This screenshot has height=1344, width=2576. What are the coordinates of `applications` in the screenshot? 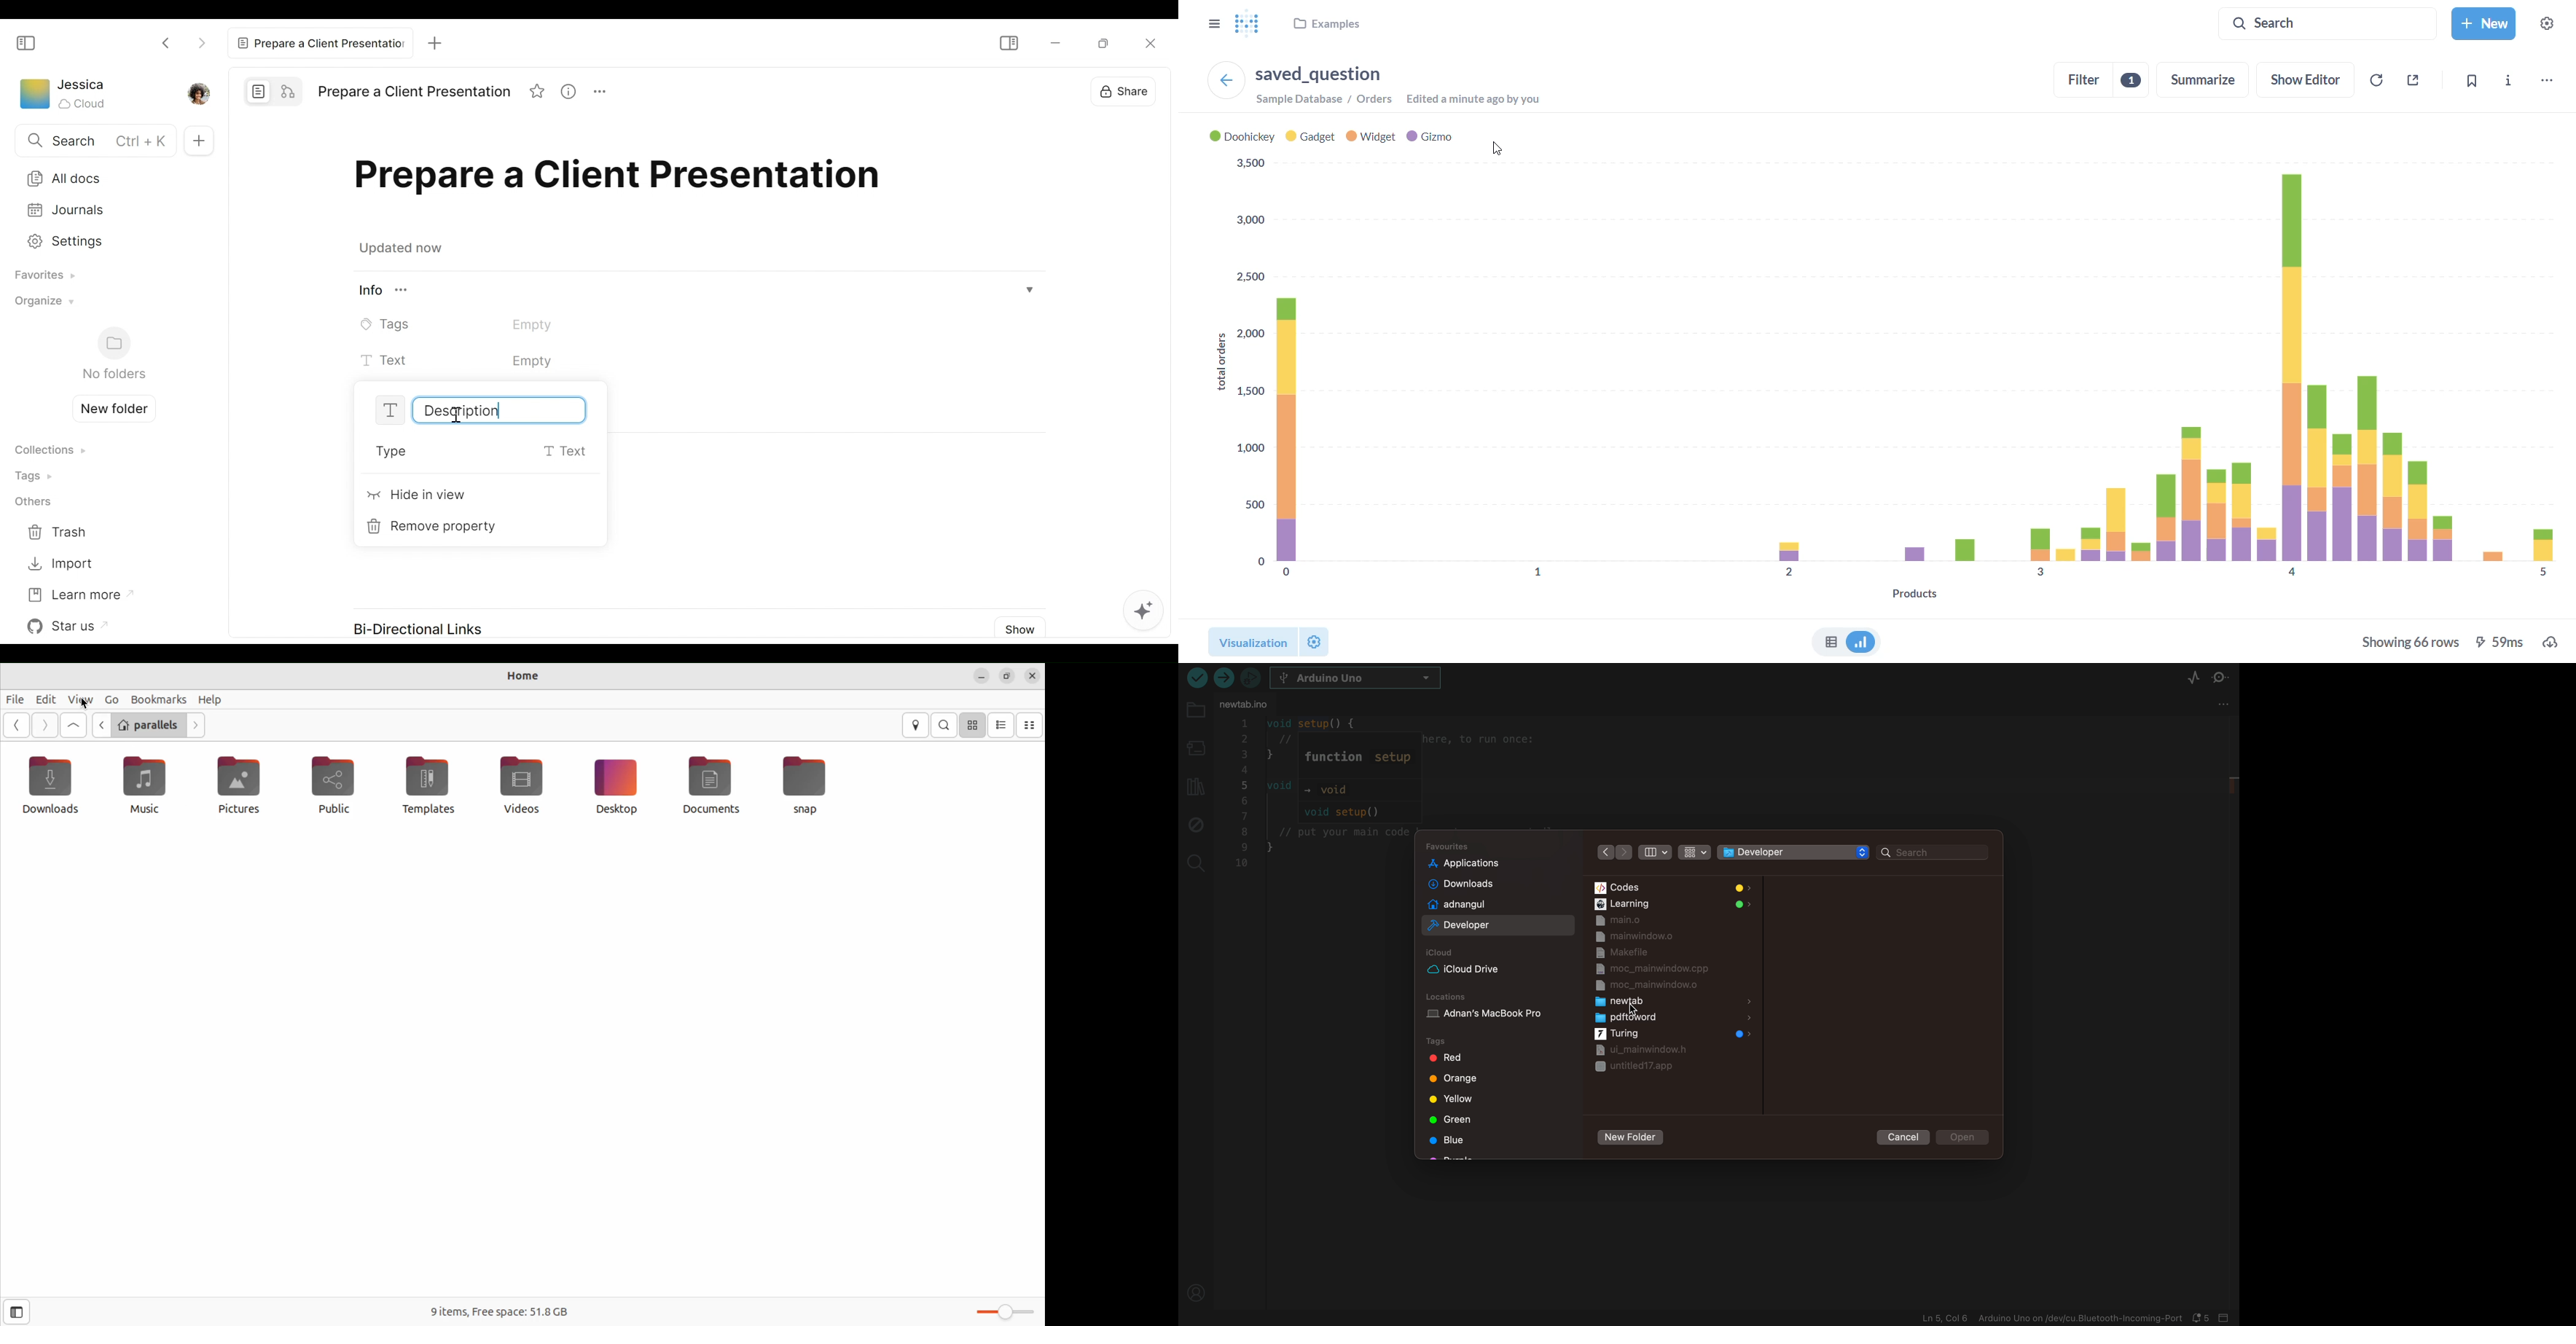 It's located at (1484, 863).